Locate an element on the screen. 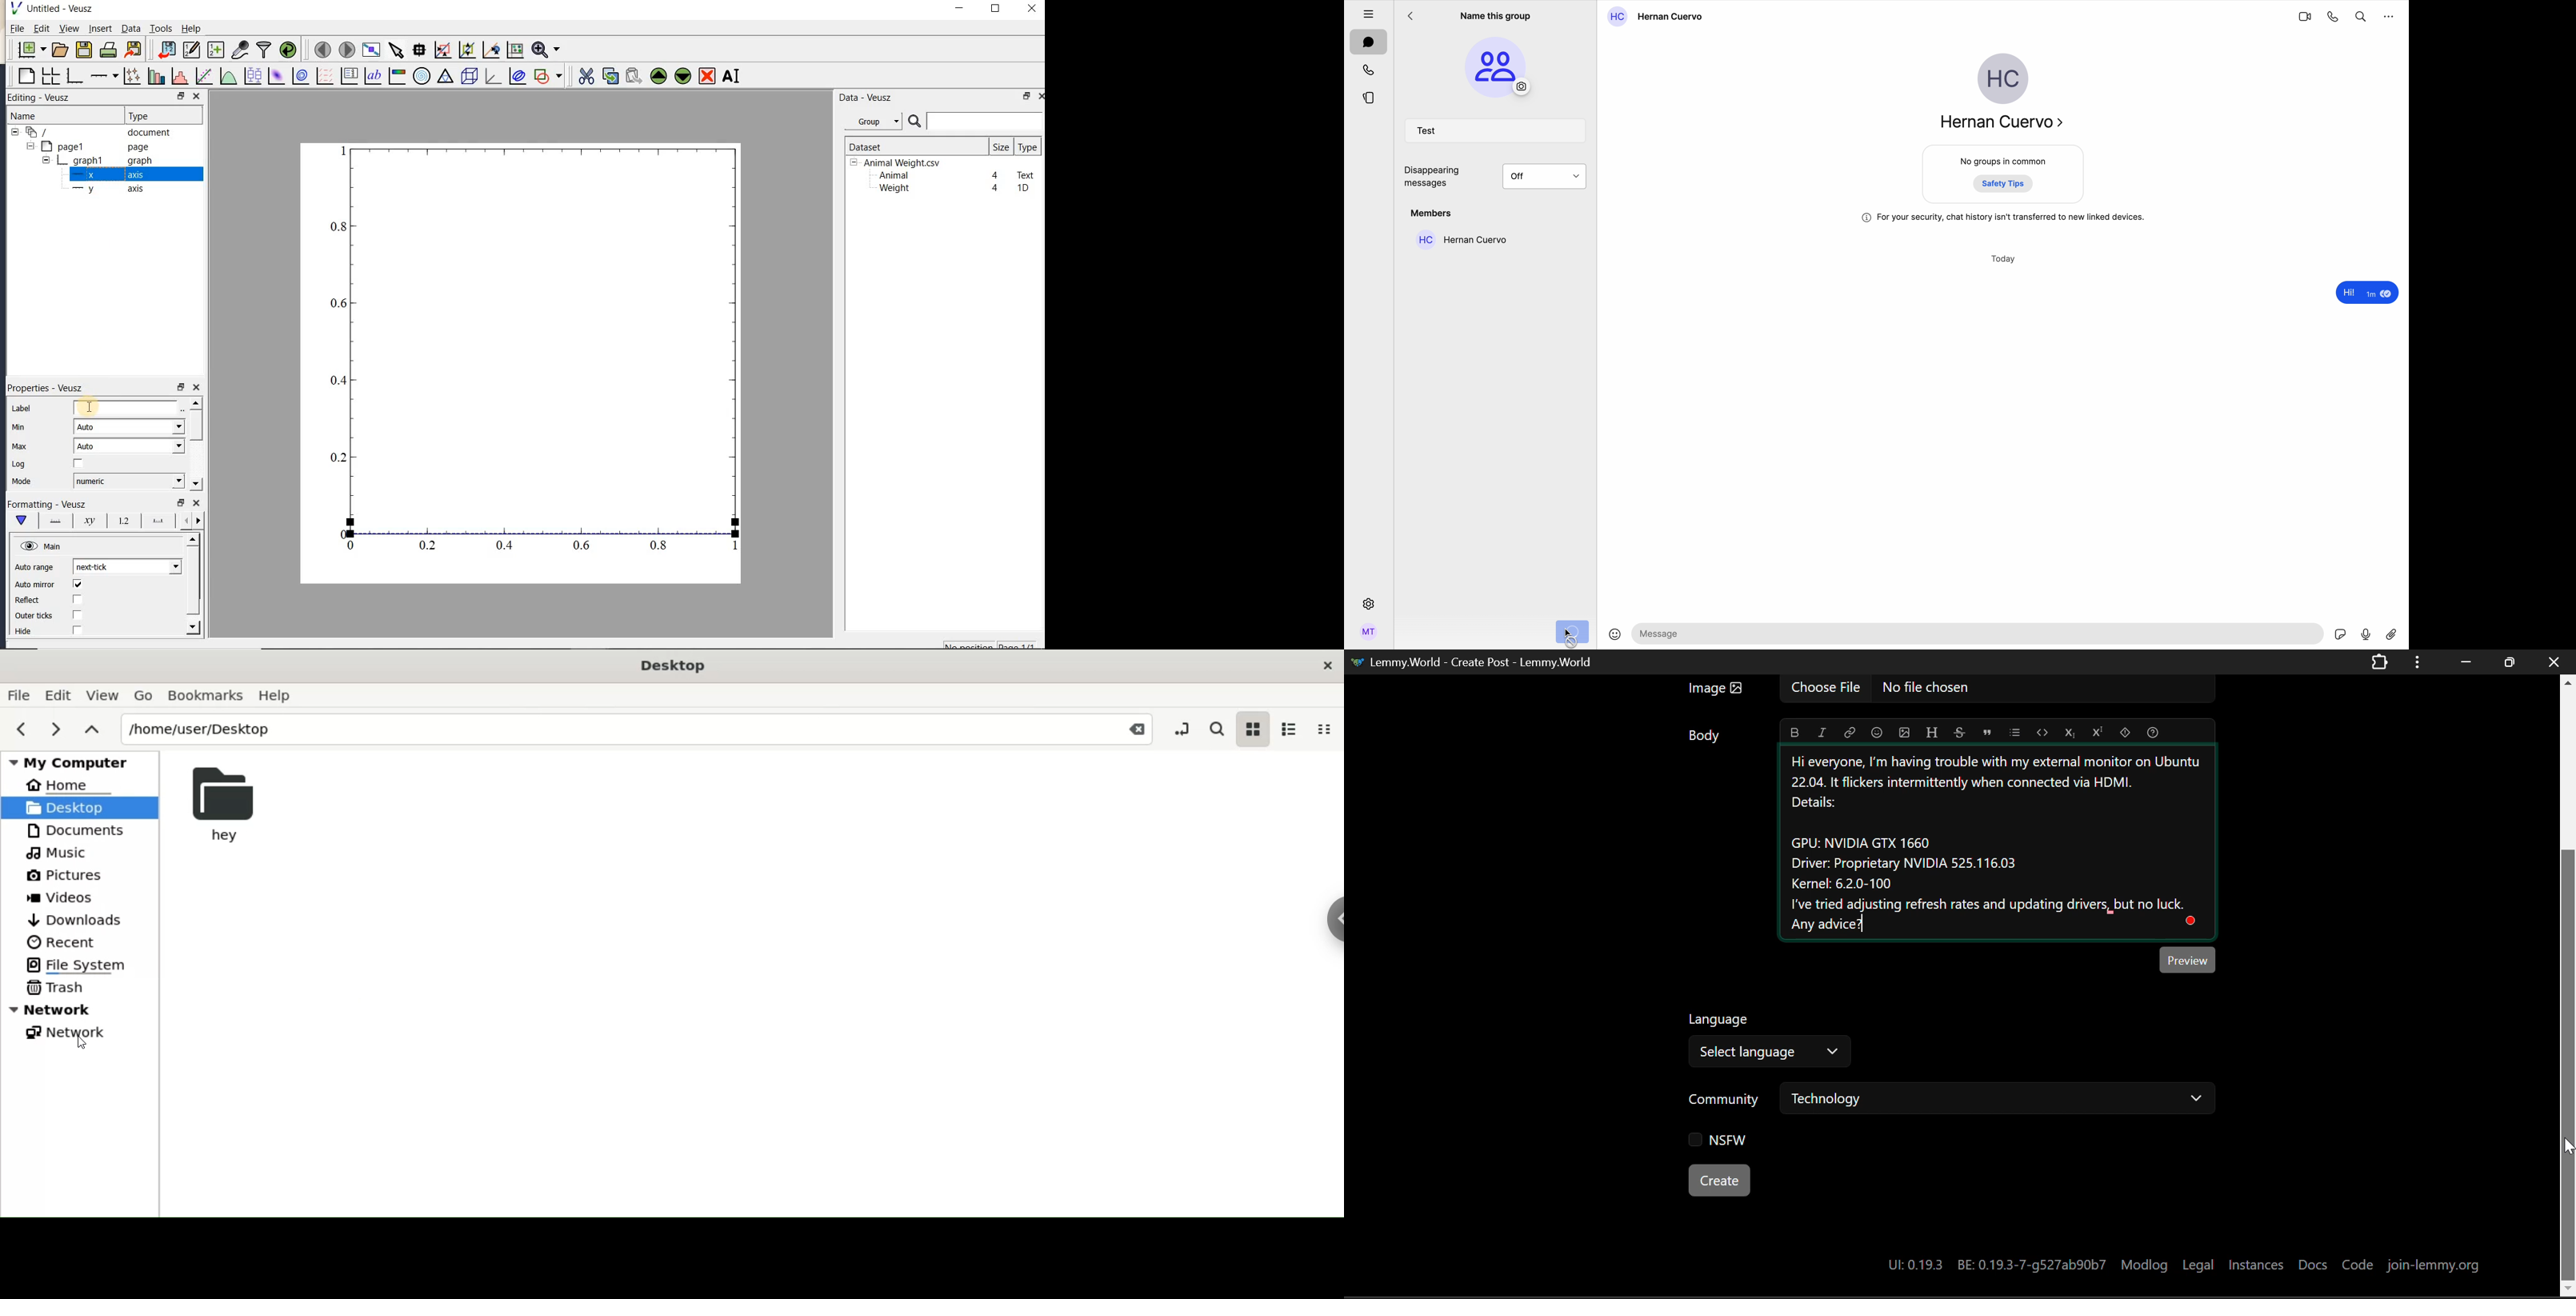 The height and width of the screenshot is (1316, 2576). click to recenter graph axes is located at coordinates (492, 50).